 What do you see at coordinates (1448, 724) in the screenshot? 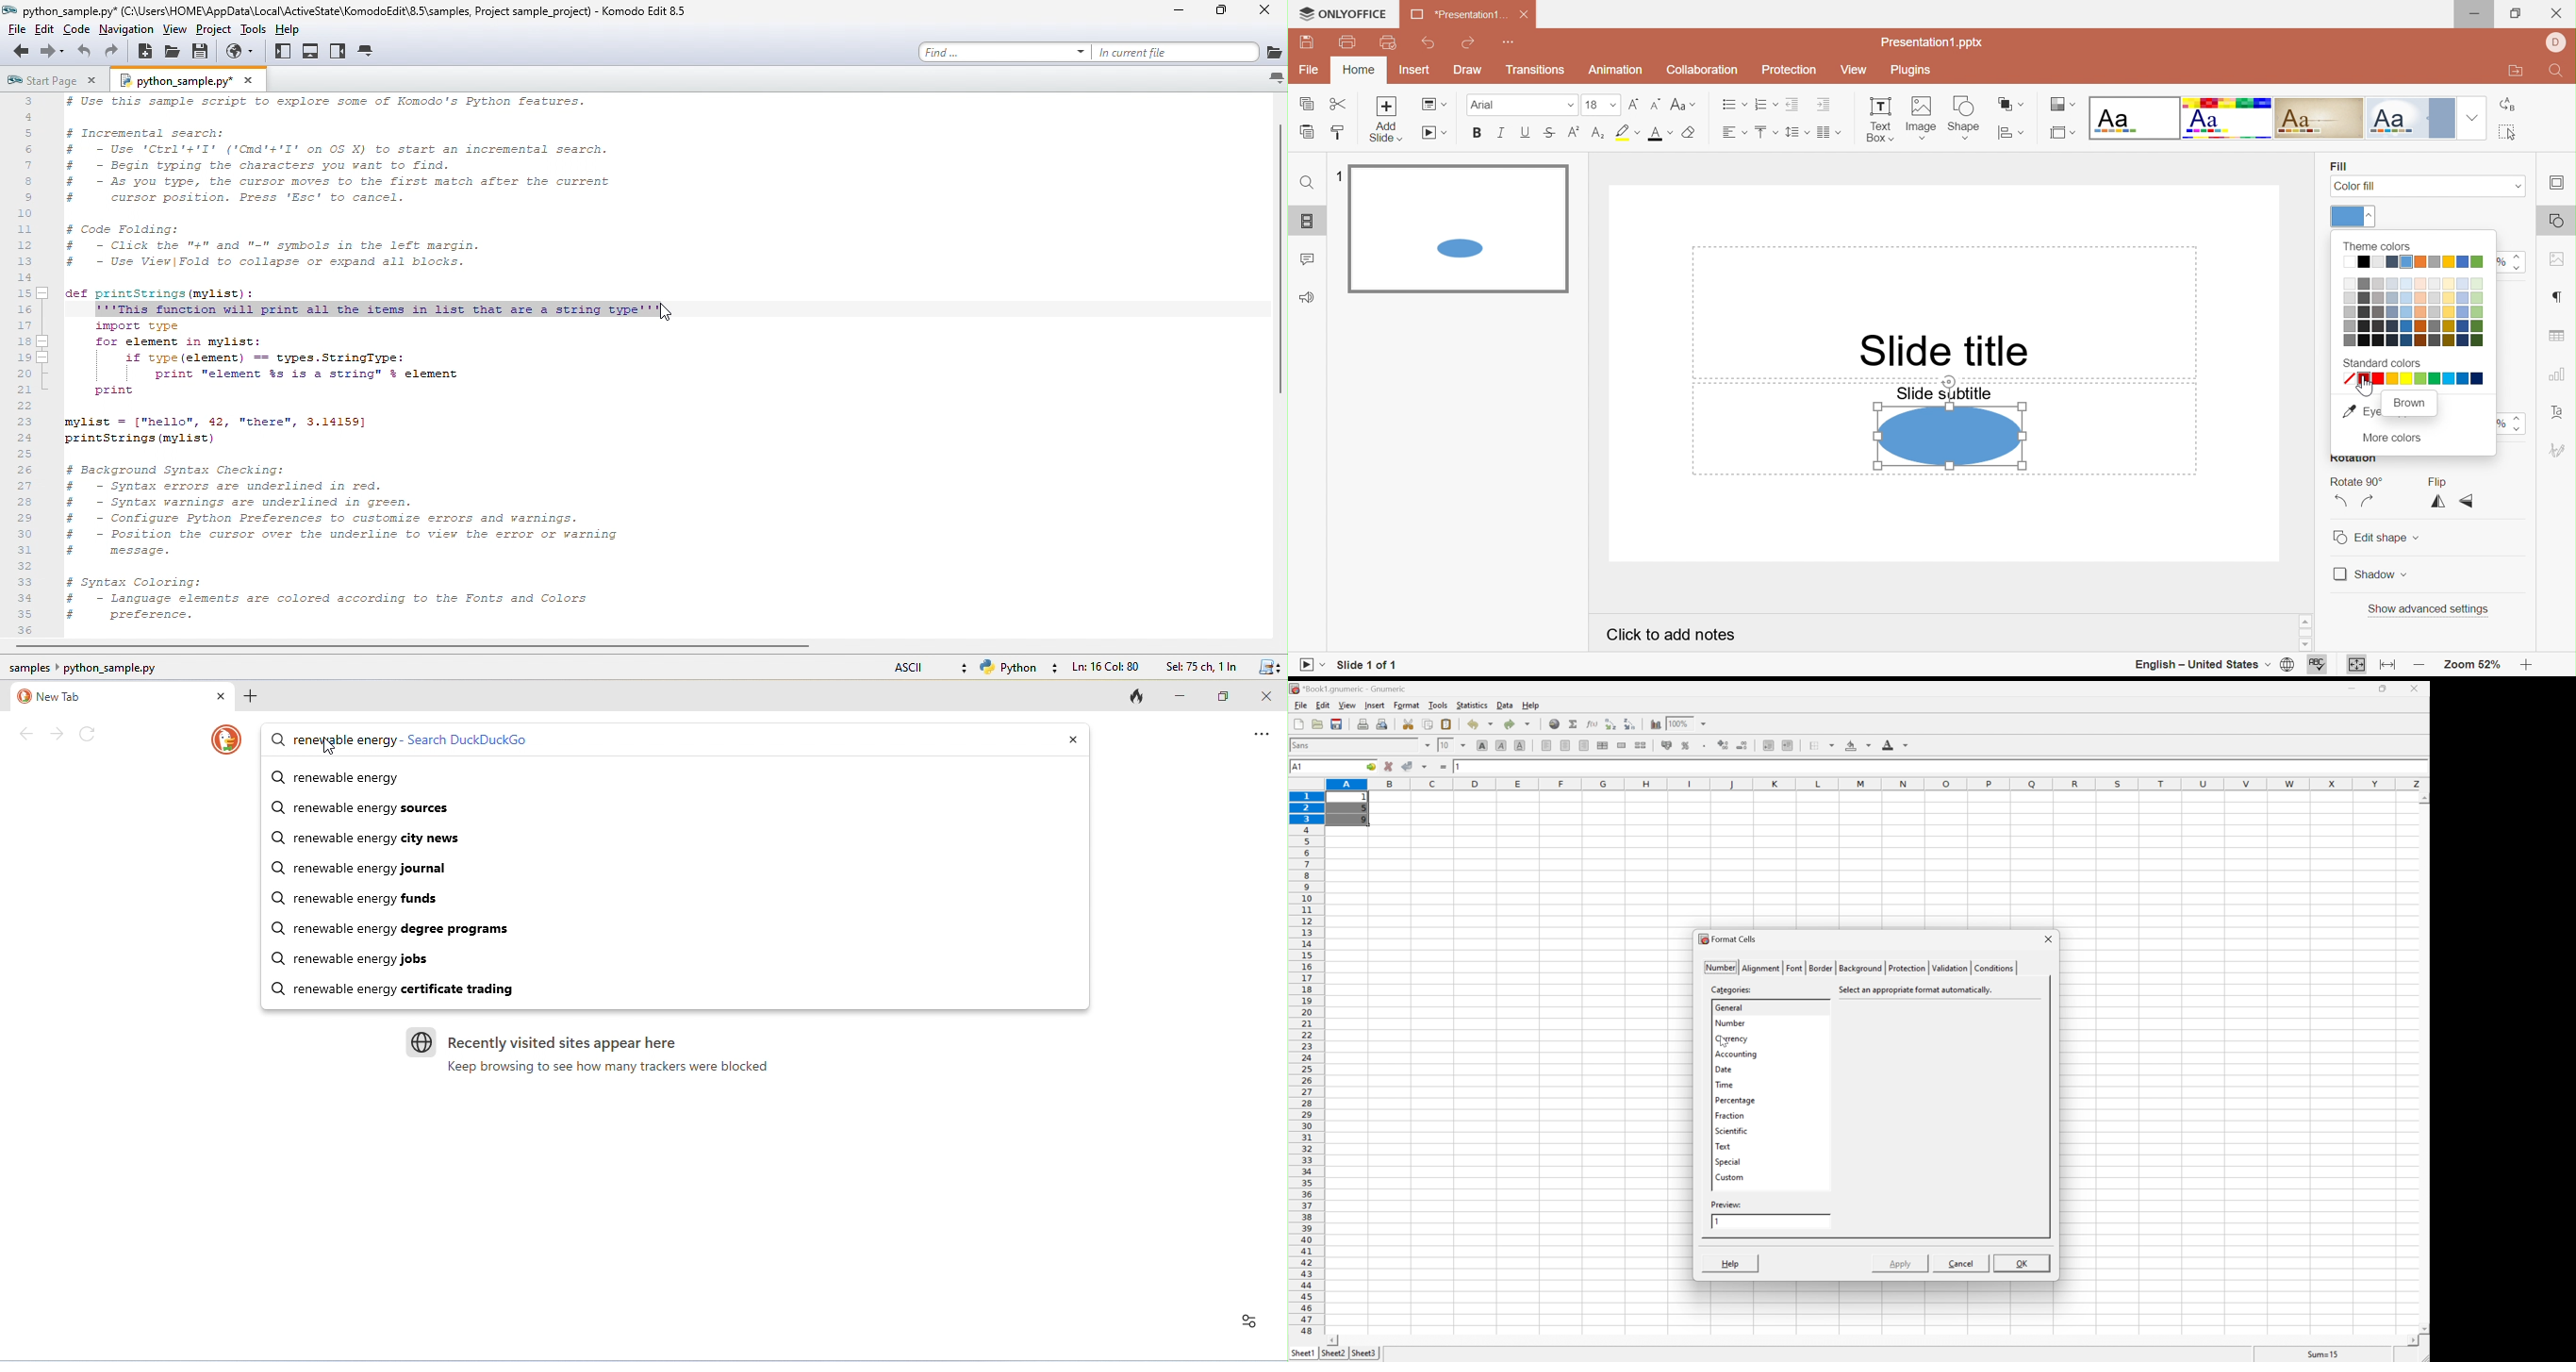
I see `paste` at bounding box center [1448, 724].